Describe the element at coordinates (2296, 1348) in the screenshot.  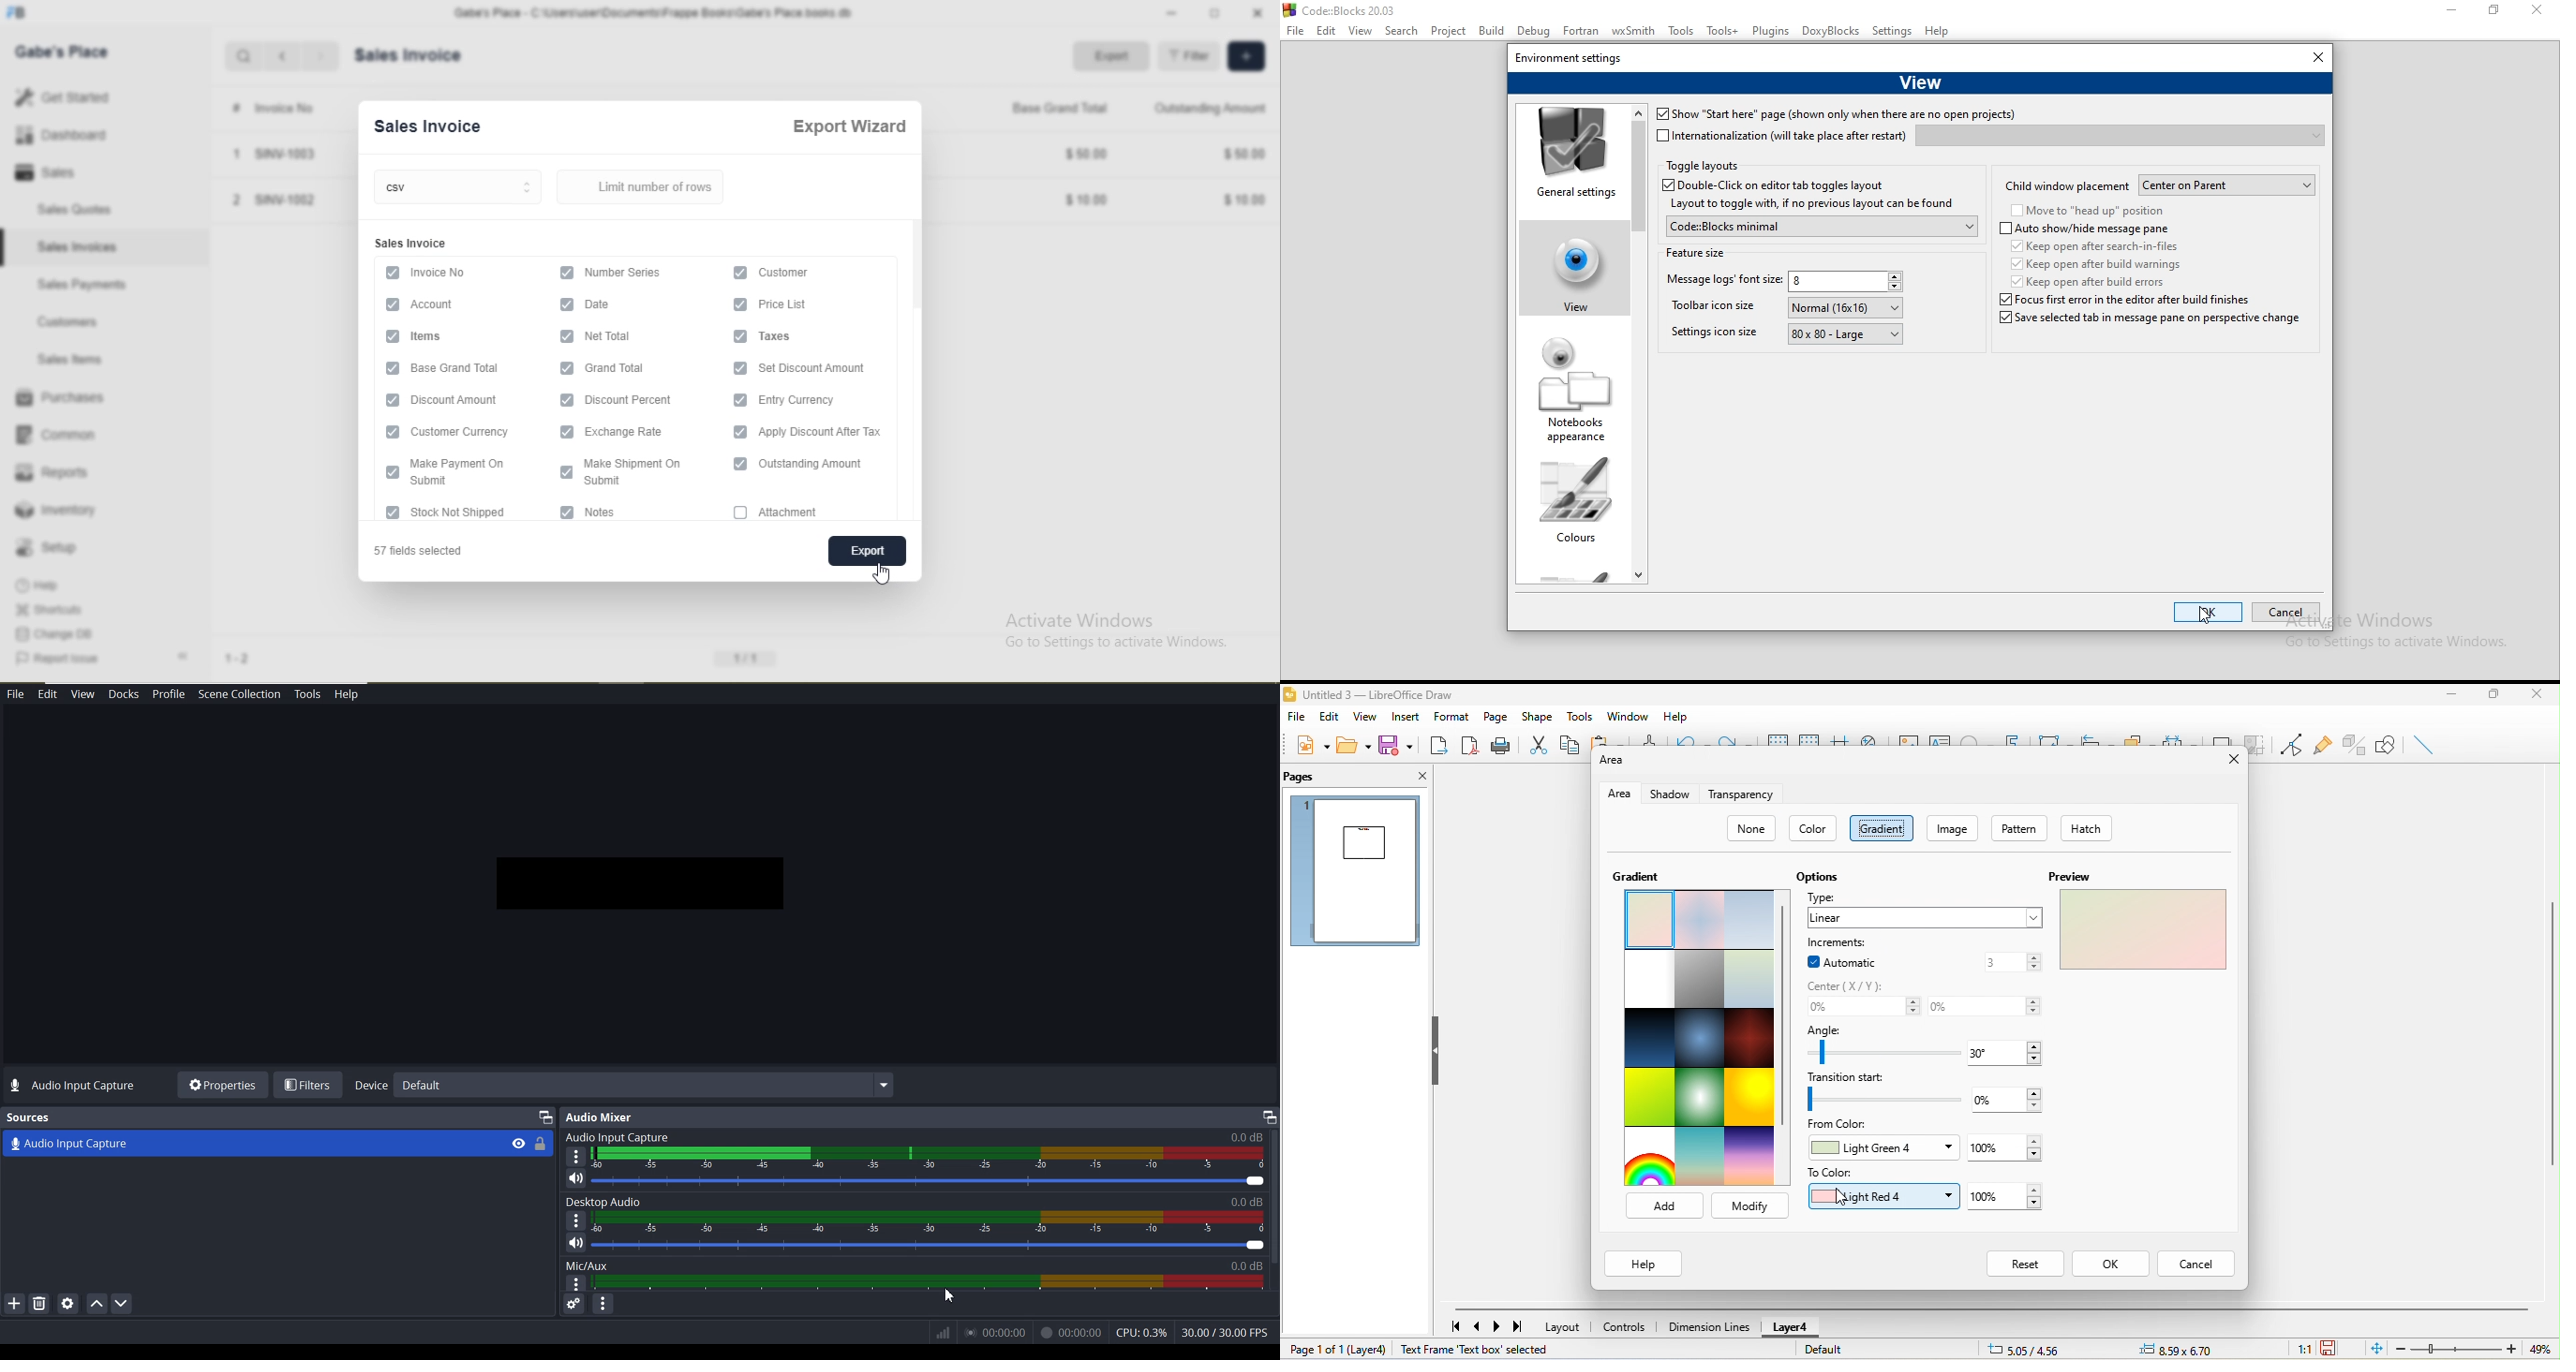
I see `1:1` at that location.